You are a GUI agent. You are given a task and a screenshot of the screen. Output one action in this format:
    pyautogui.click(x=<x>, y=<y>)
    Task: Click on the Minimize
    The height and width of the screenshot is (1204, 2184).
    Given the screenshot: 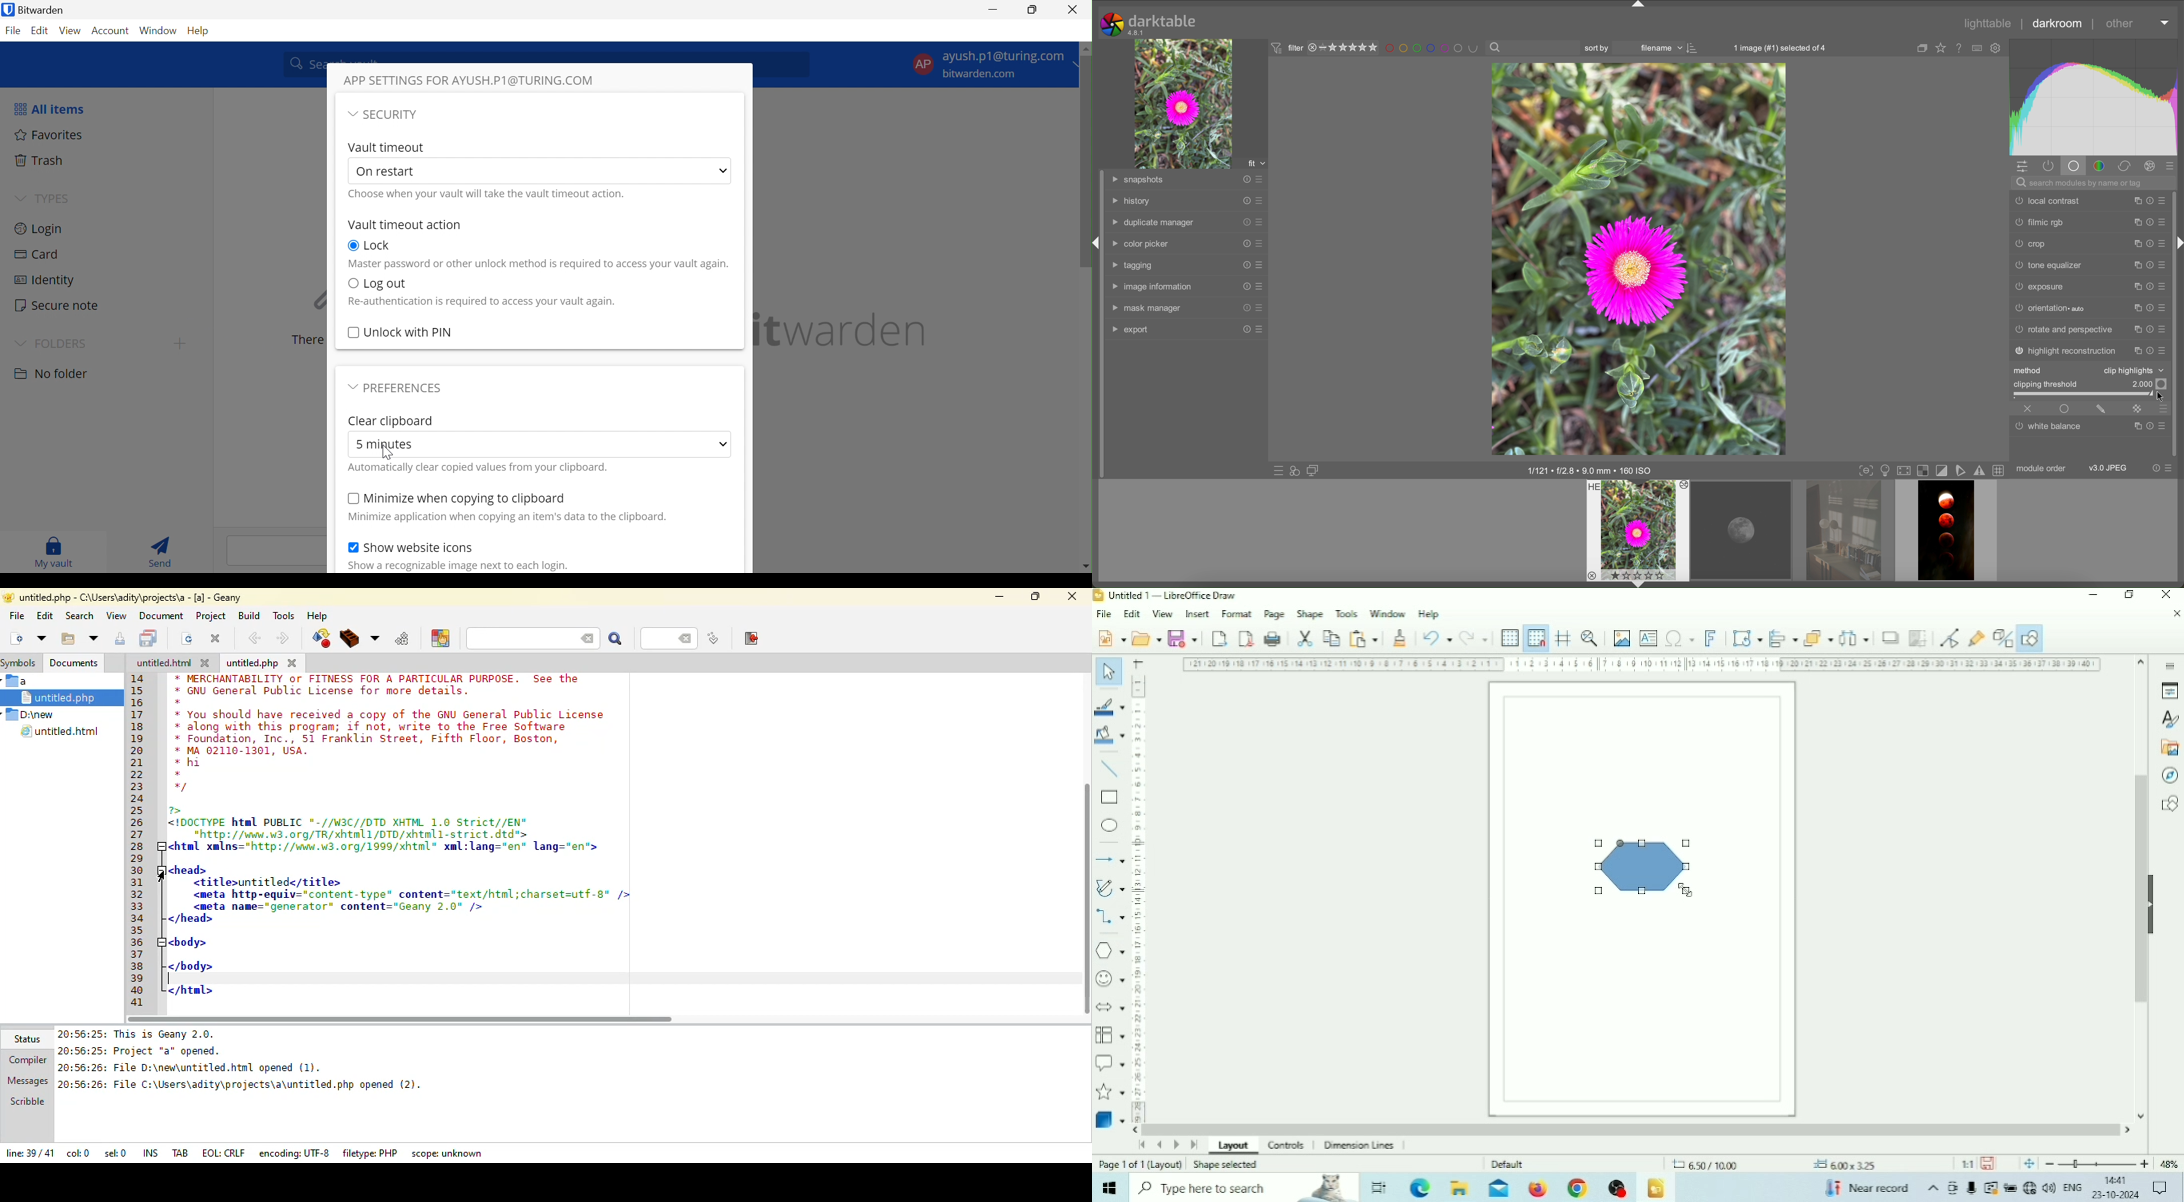 What is the action you would take?
    pyautogui.click(x=991, y=12)
    